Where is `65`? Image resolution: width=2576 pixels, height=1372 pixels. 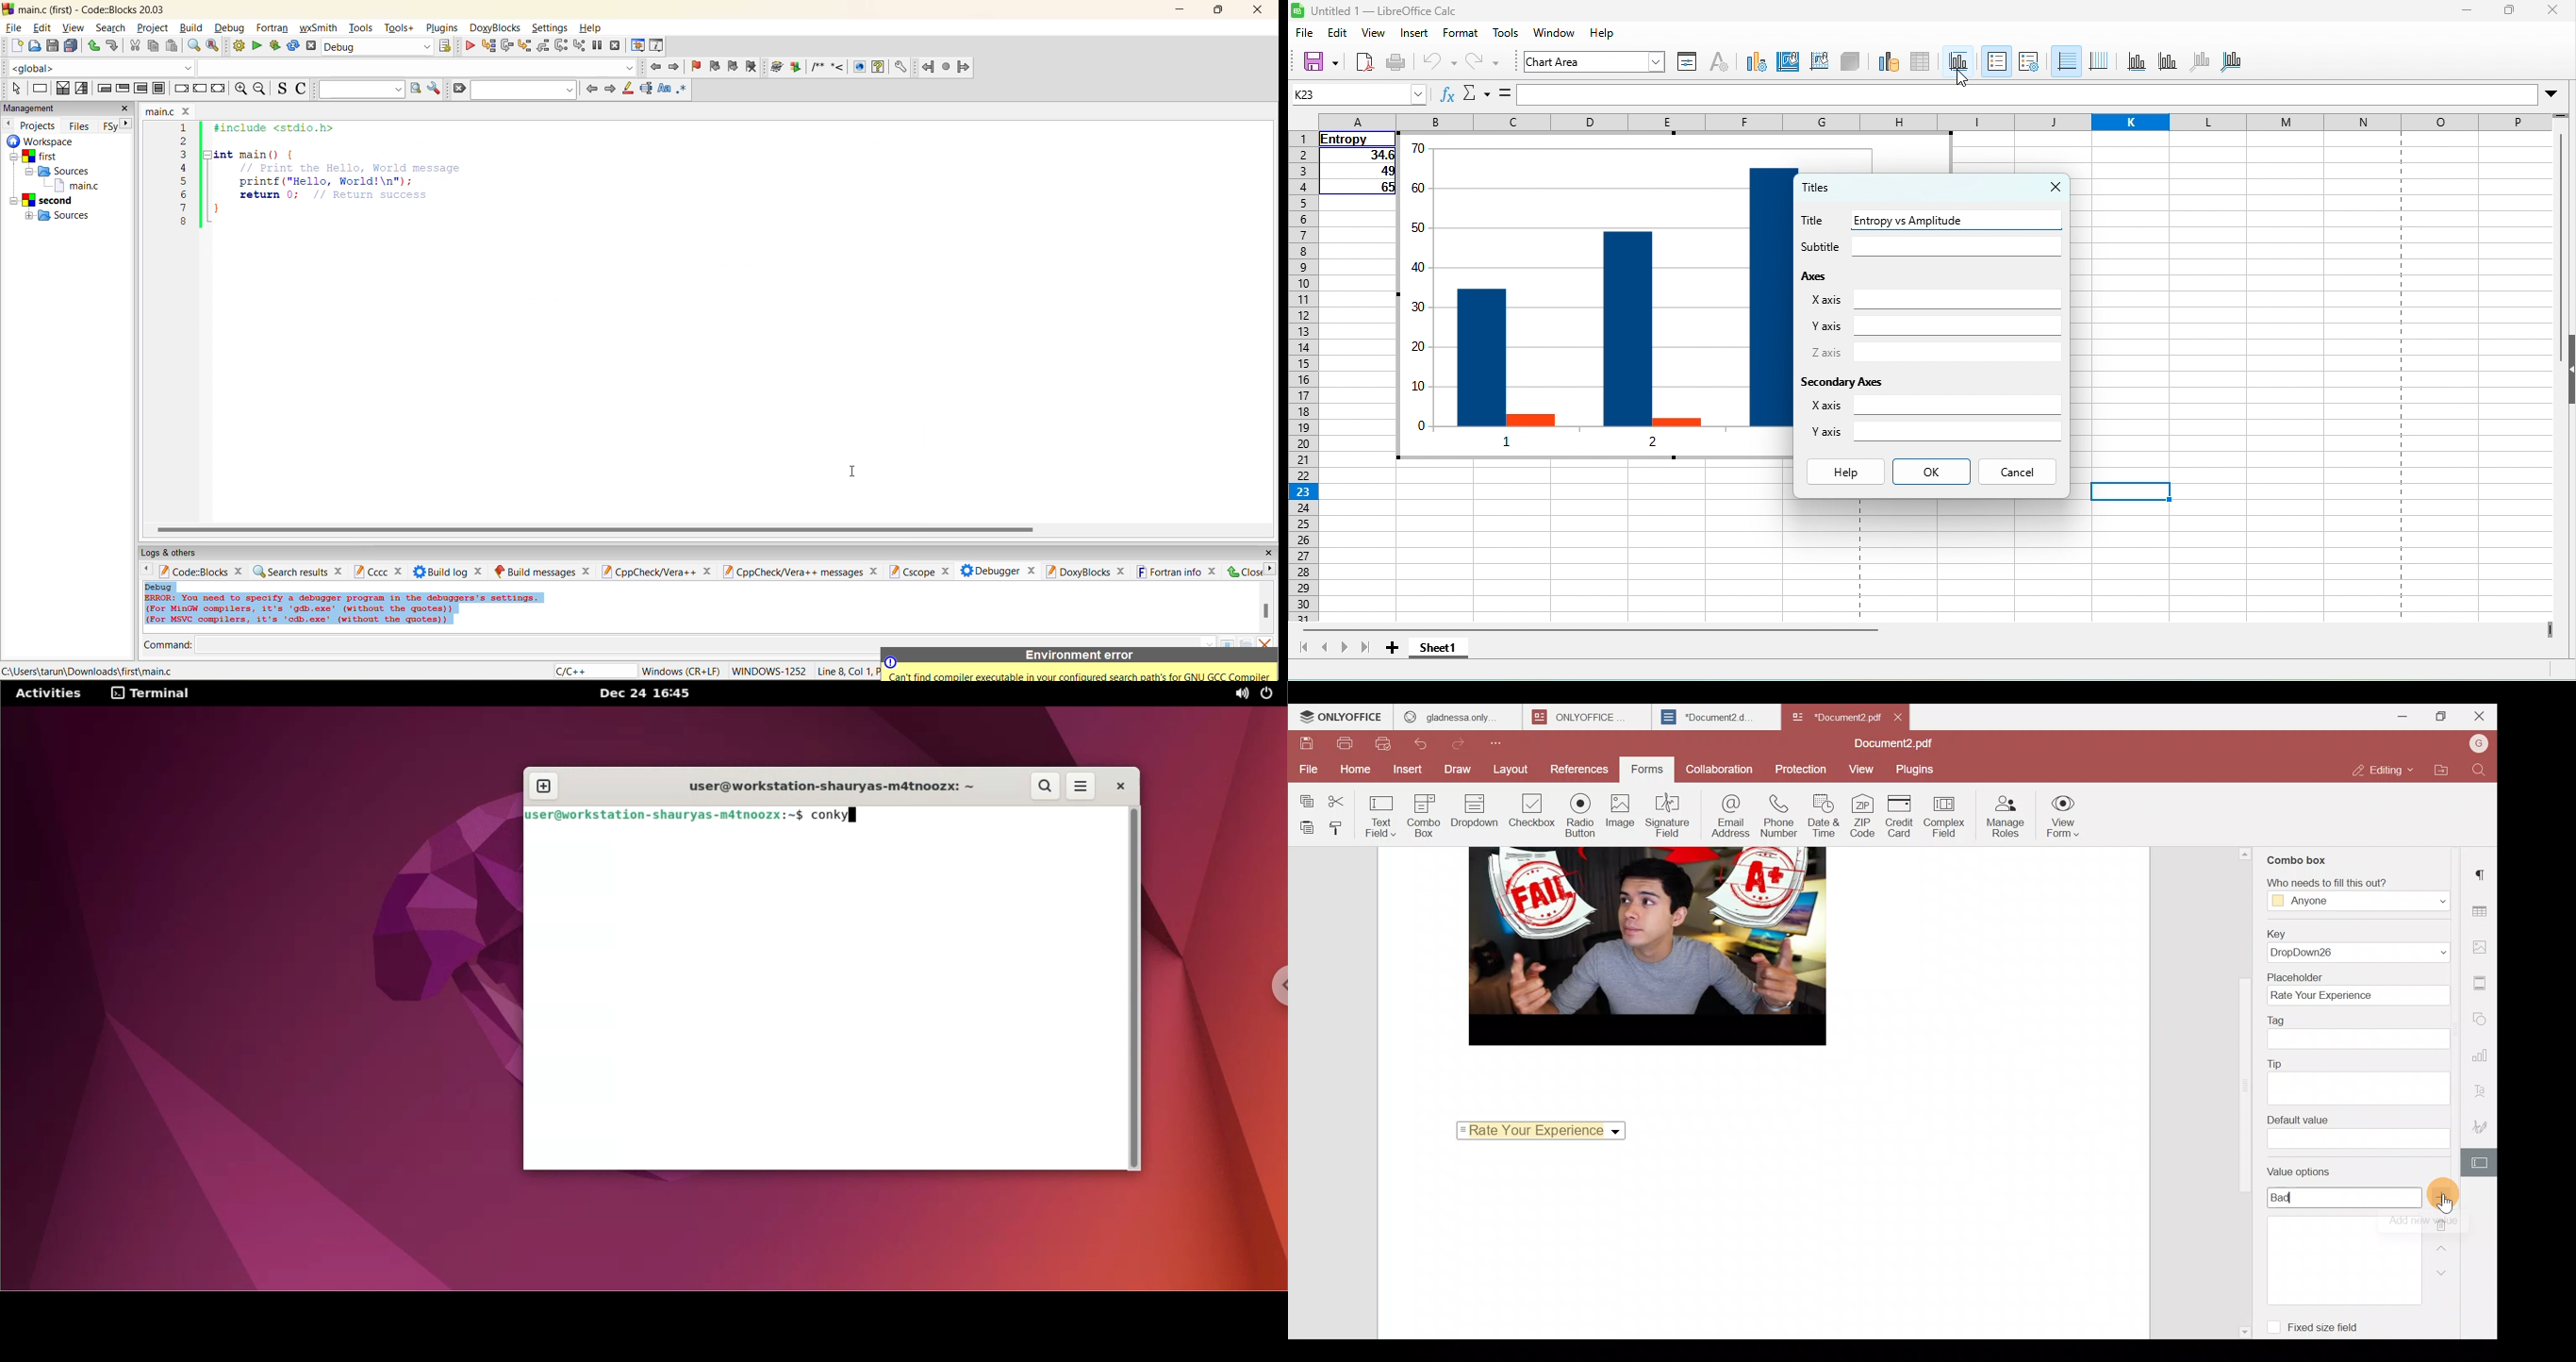
65 is located at coordinates (1361, 189).